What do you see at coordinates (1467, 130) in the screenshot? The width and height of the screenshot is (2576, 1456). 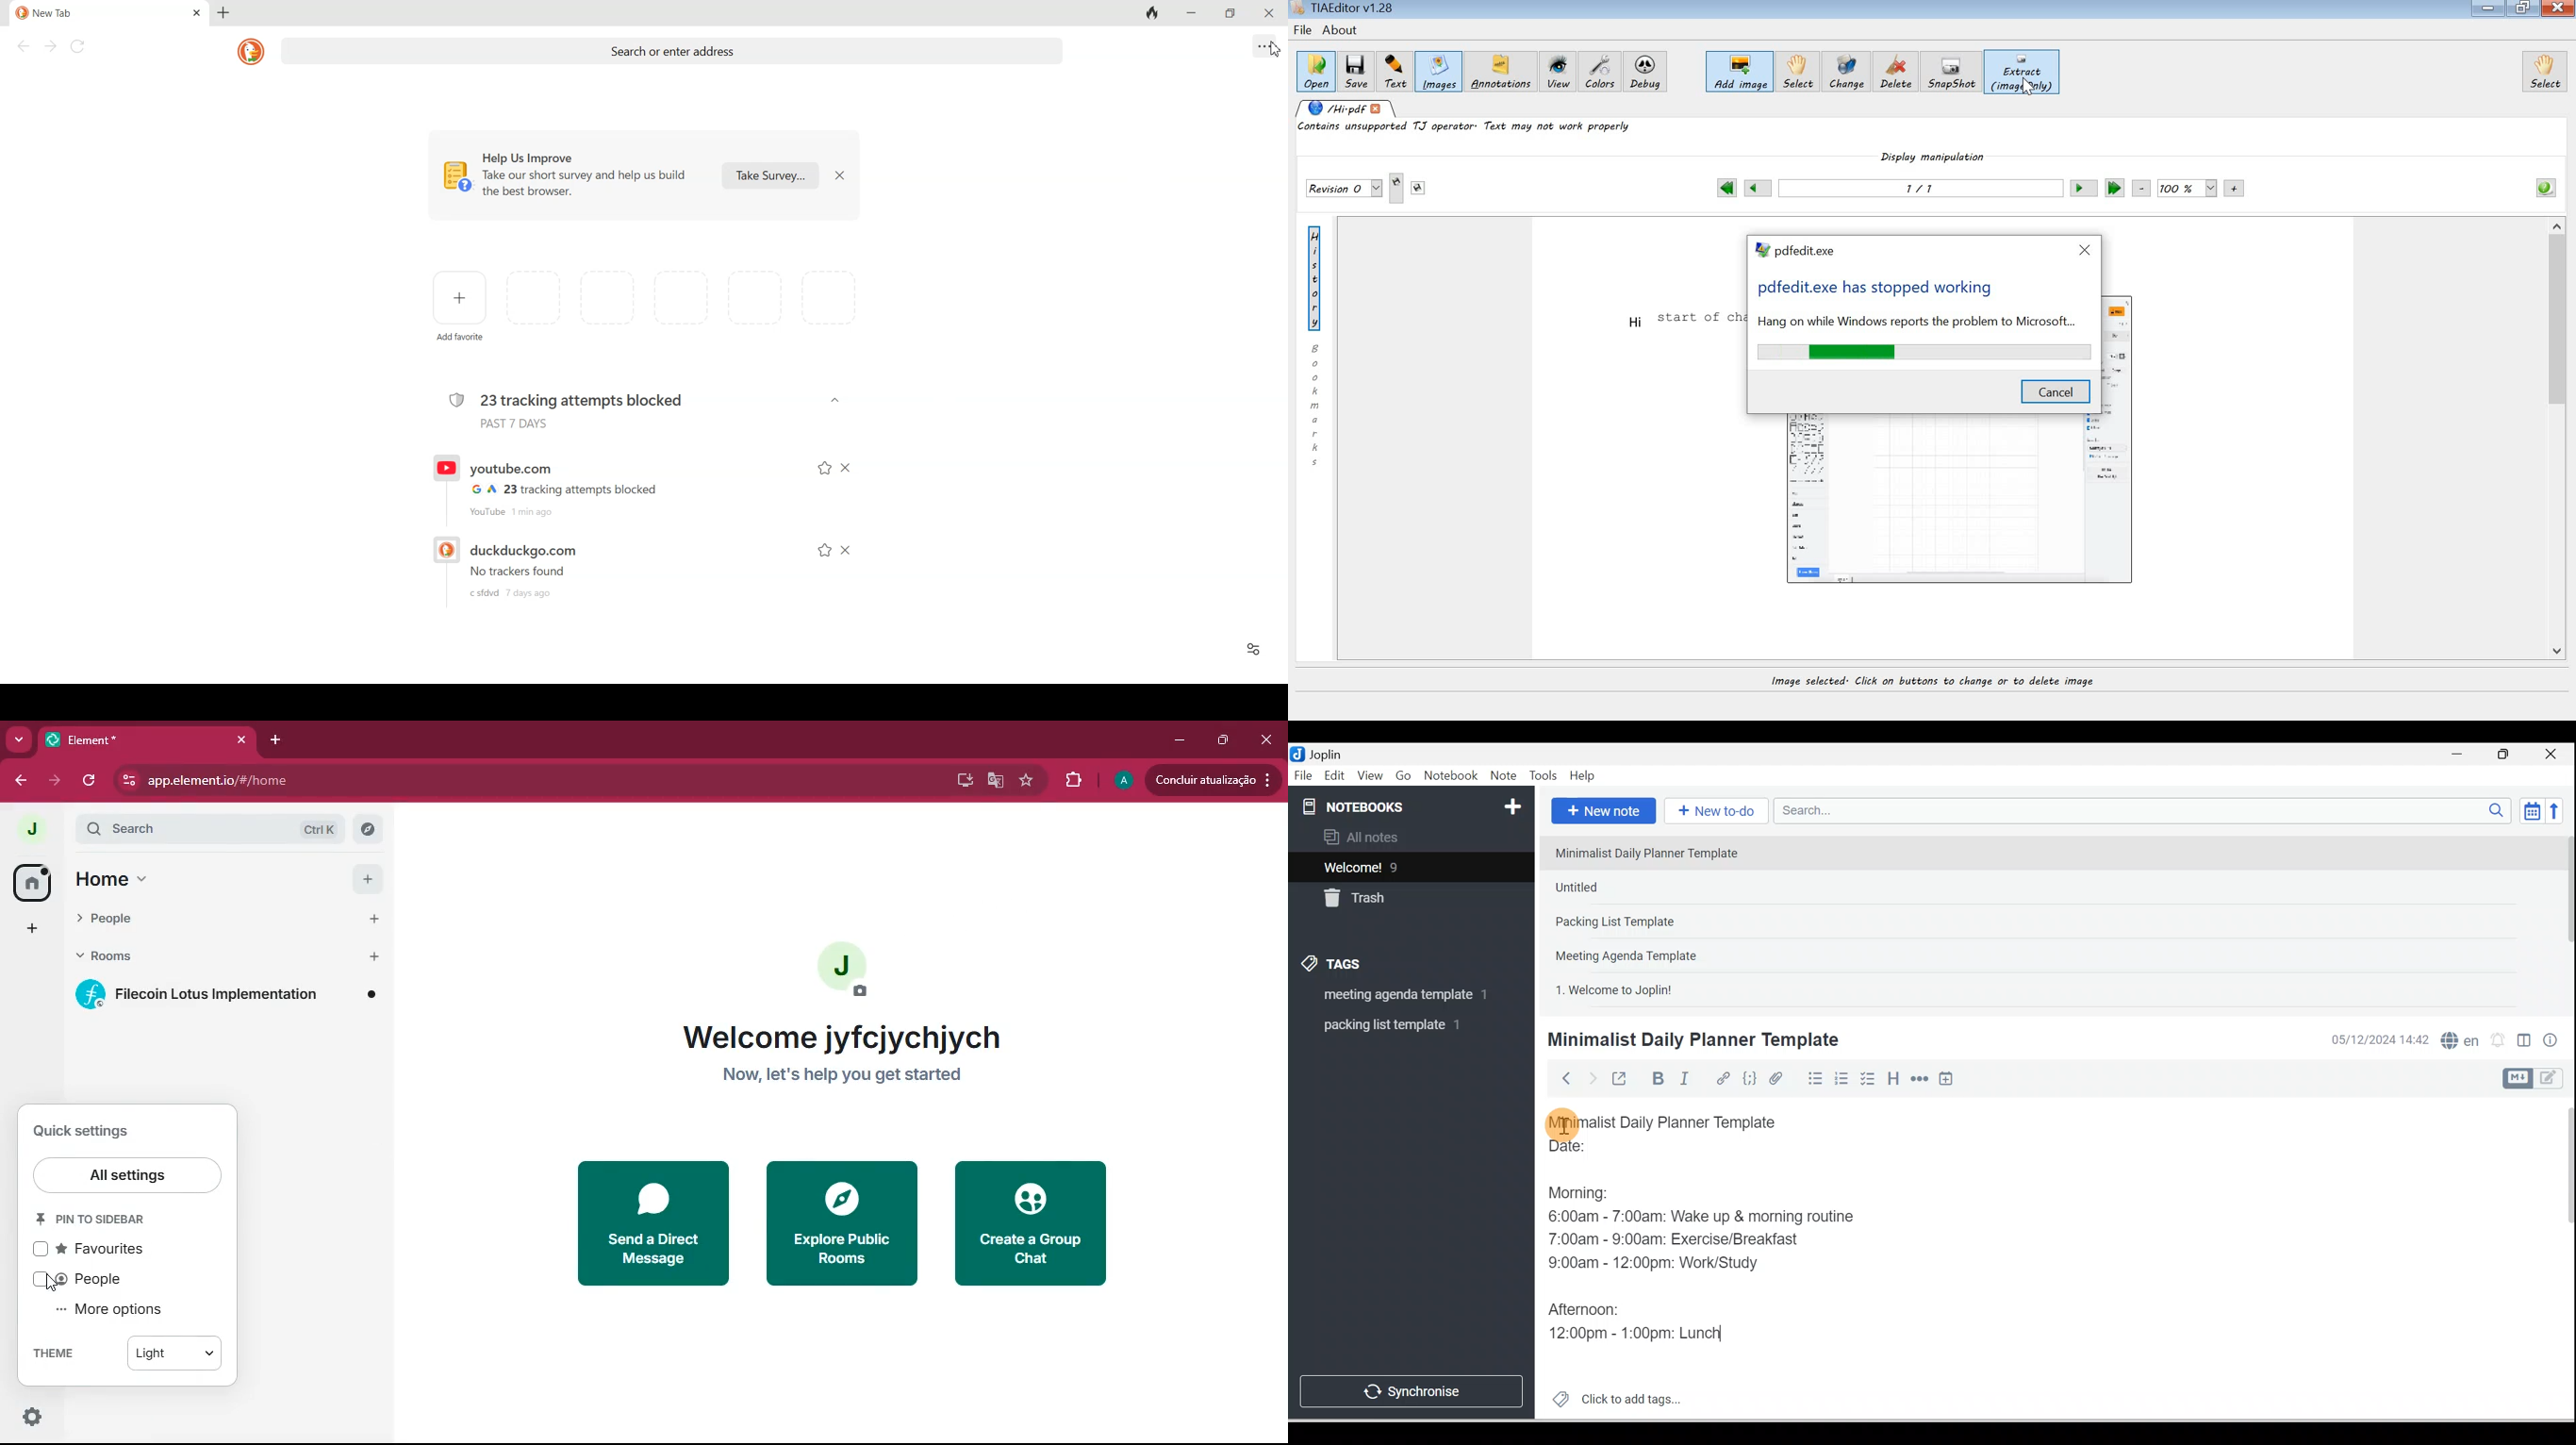 I see `content unsupported TJ operator` at bounding box center [1467, 130].